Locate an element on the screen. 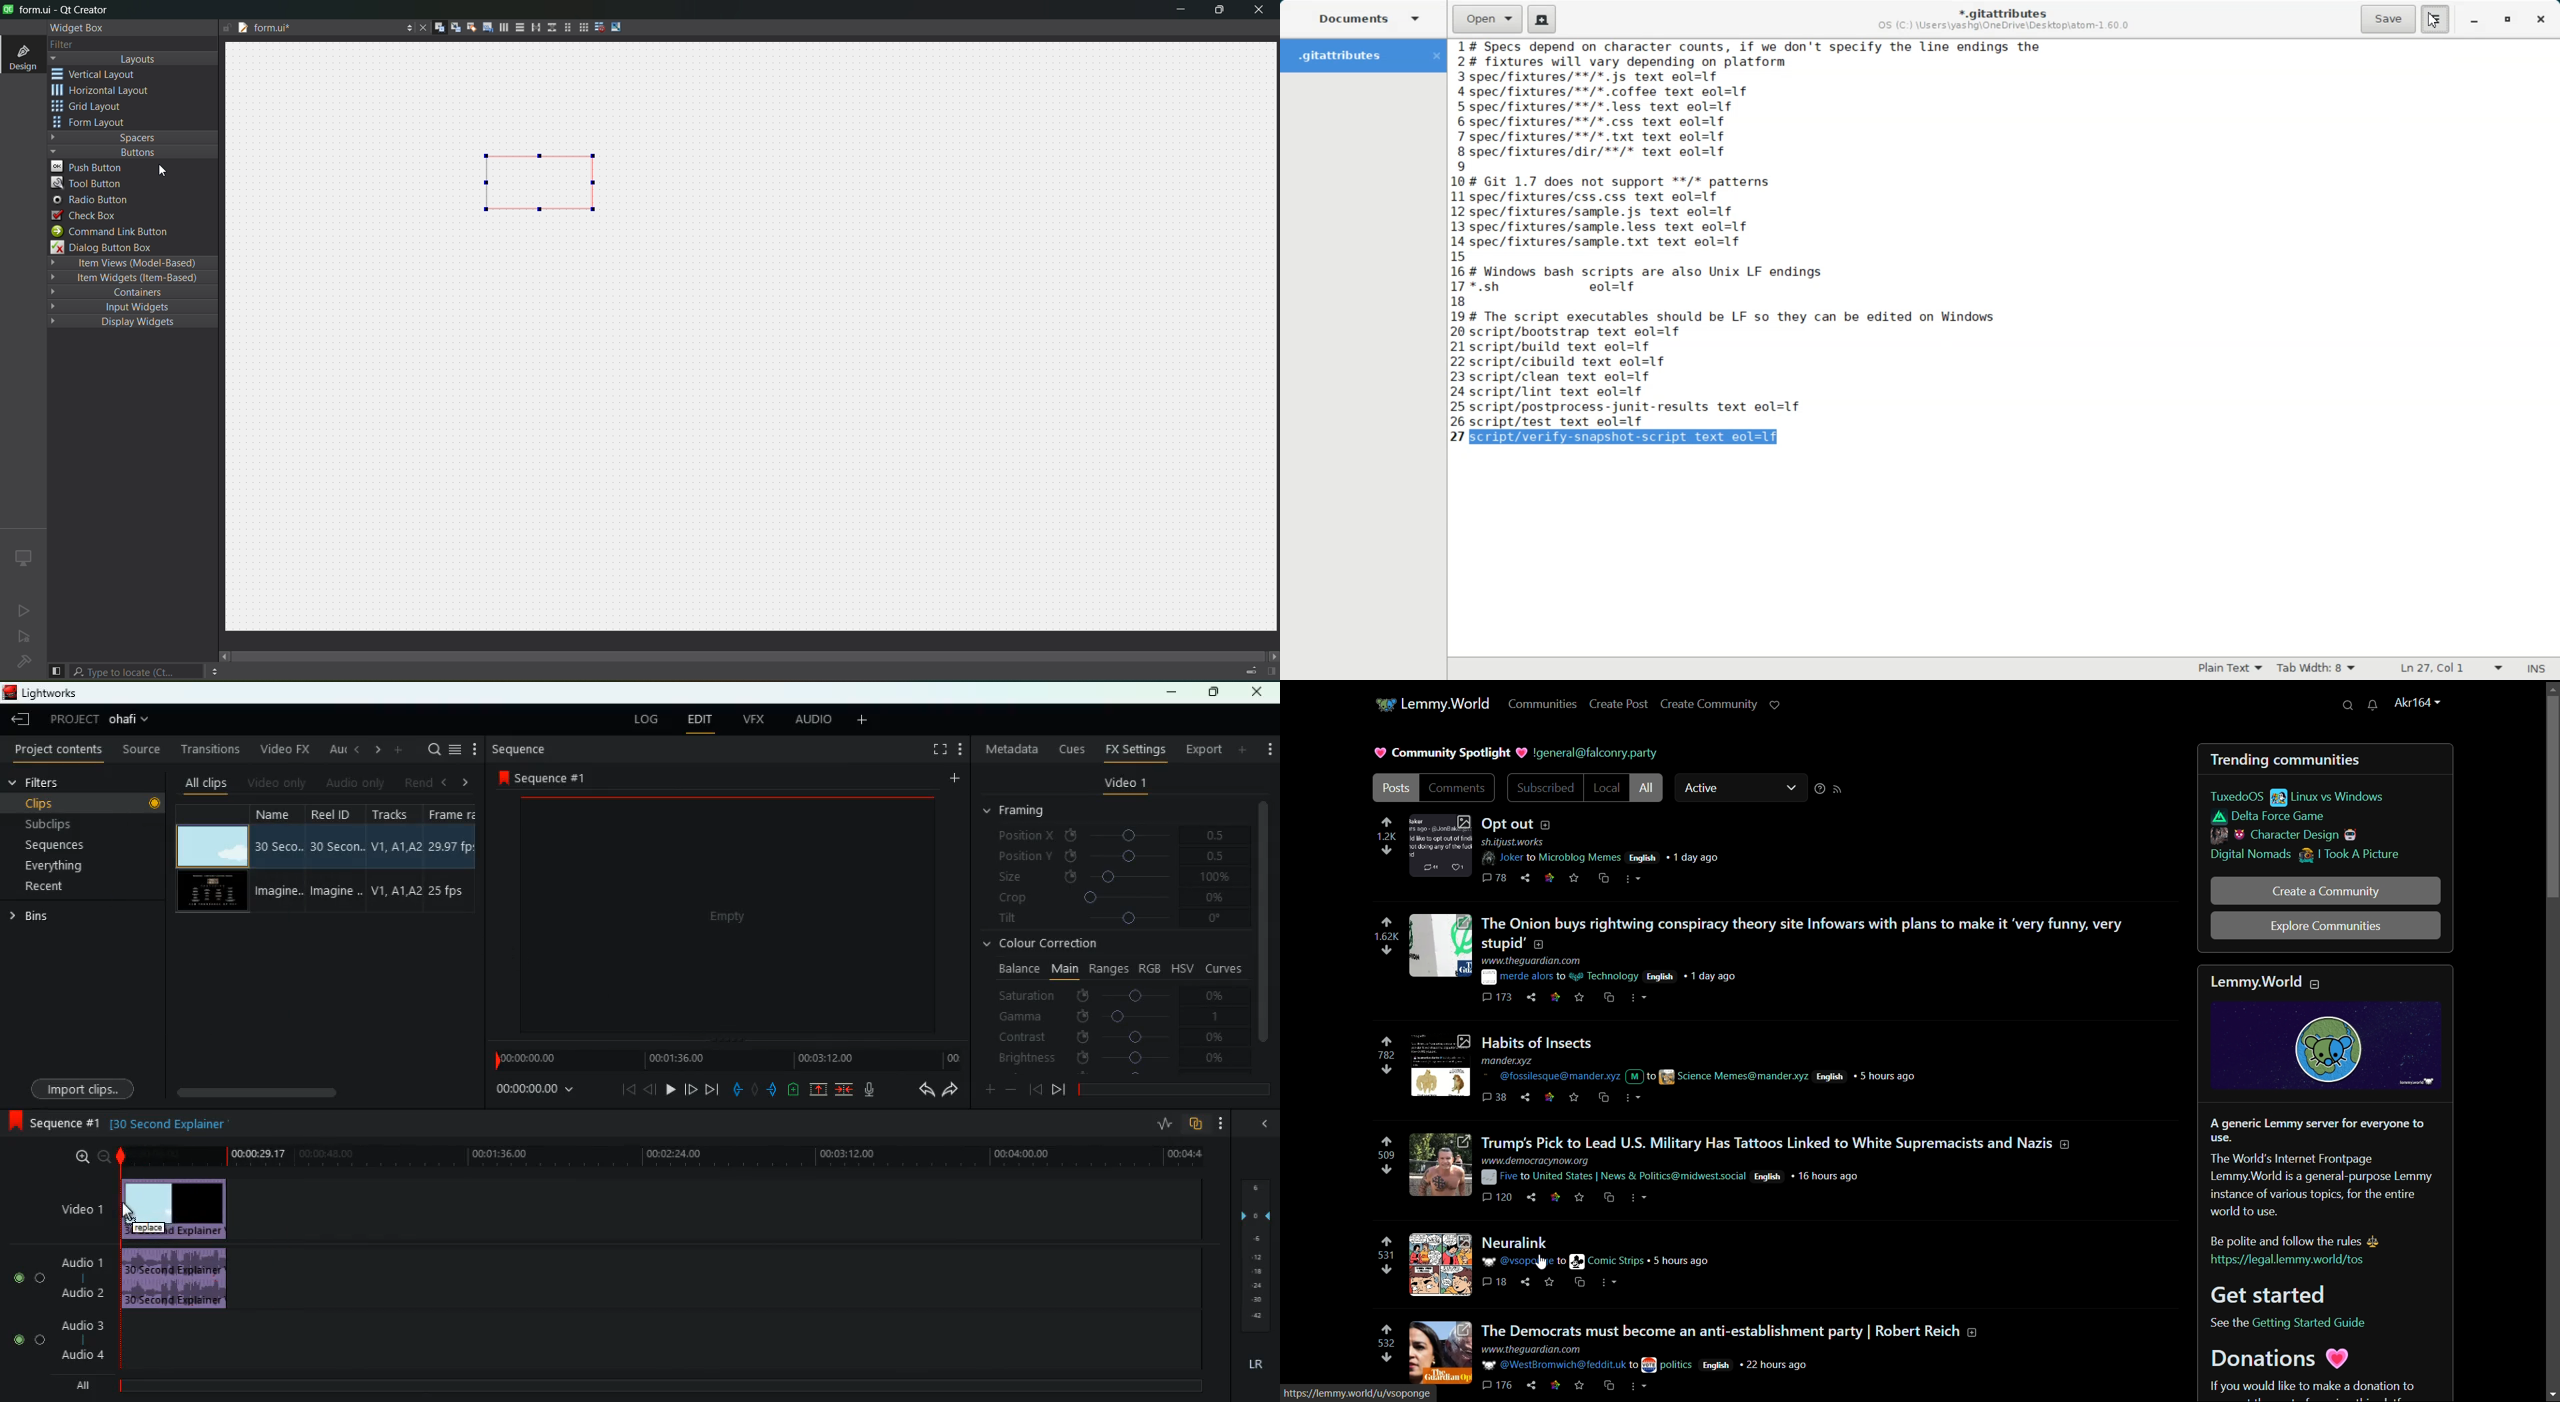 Image resolution: width=2576 pixels, height=1428 pixels. audio 2 is located at coordinates (80, 1293).